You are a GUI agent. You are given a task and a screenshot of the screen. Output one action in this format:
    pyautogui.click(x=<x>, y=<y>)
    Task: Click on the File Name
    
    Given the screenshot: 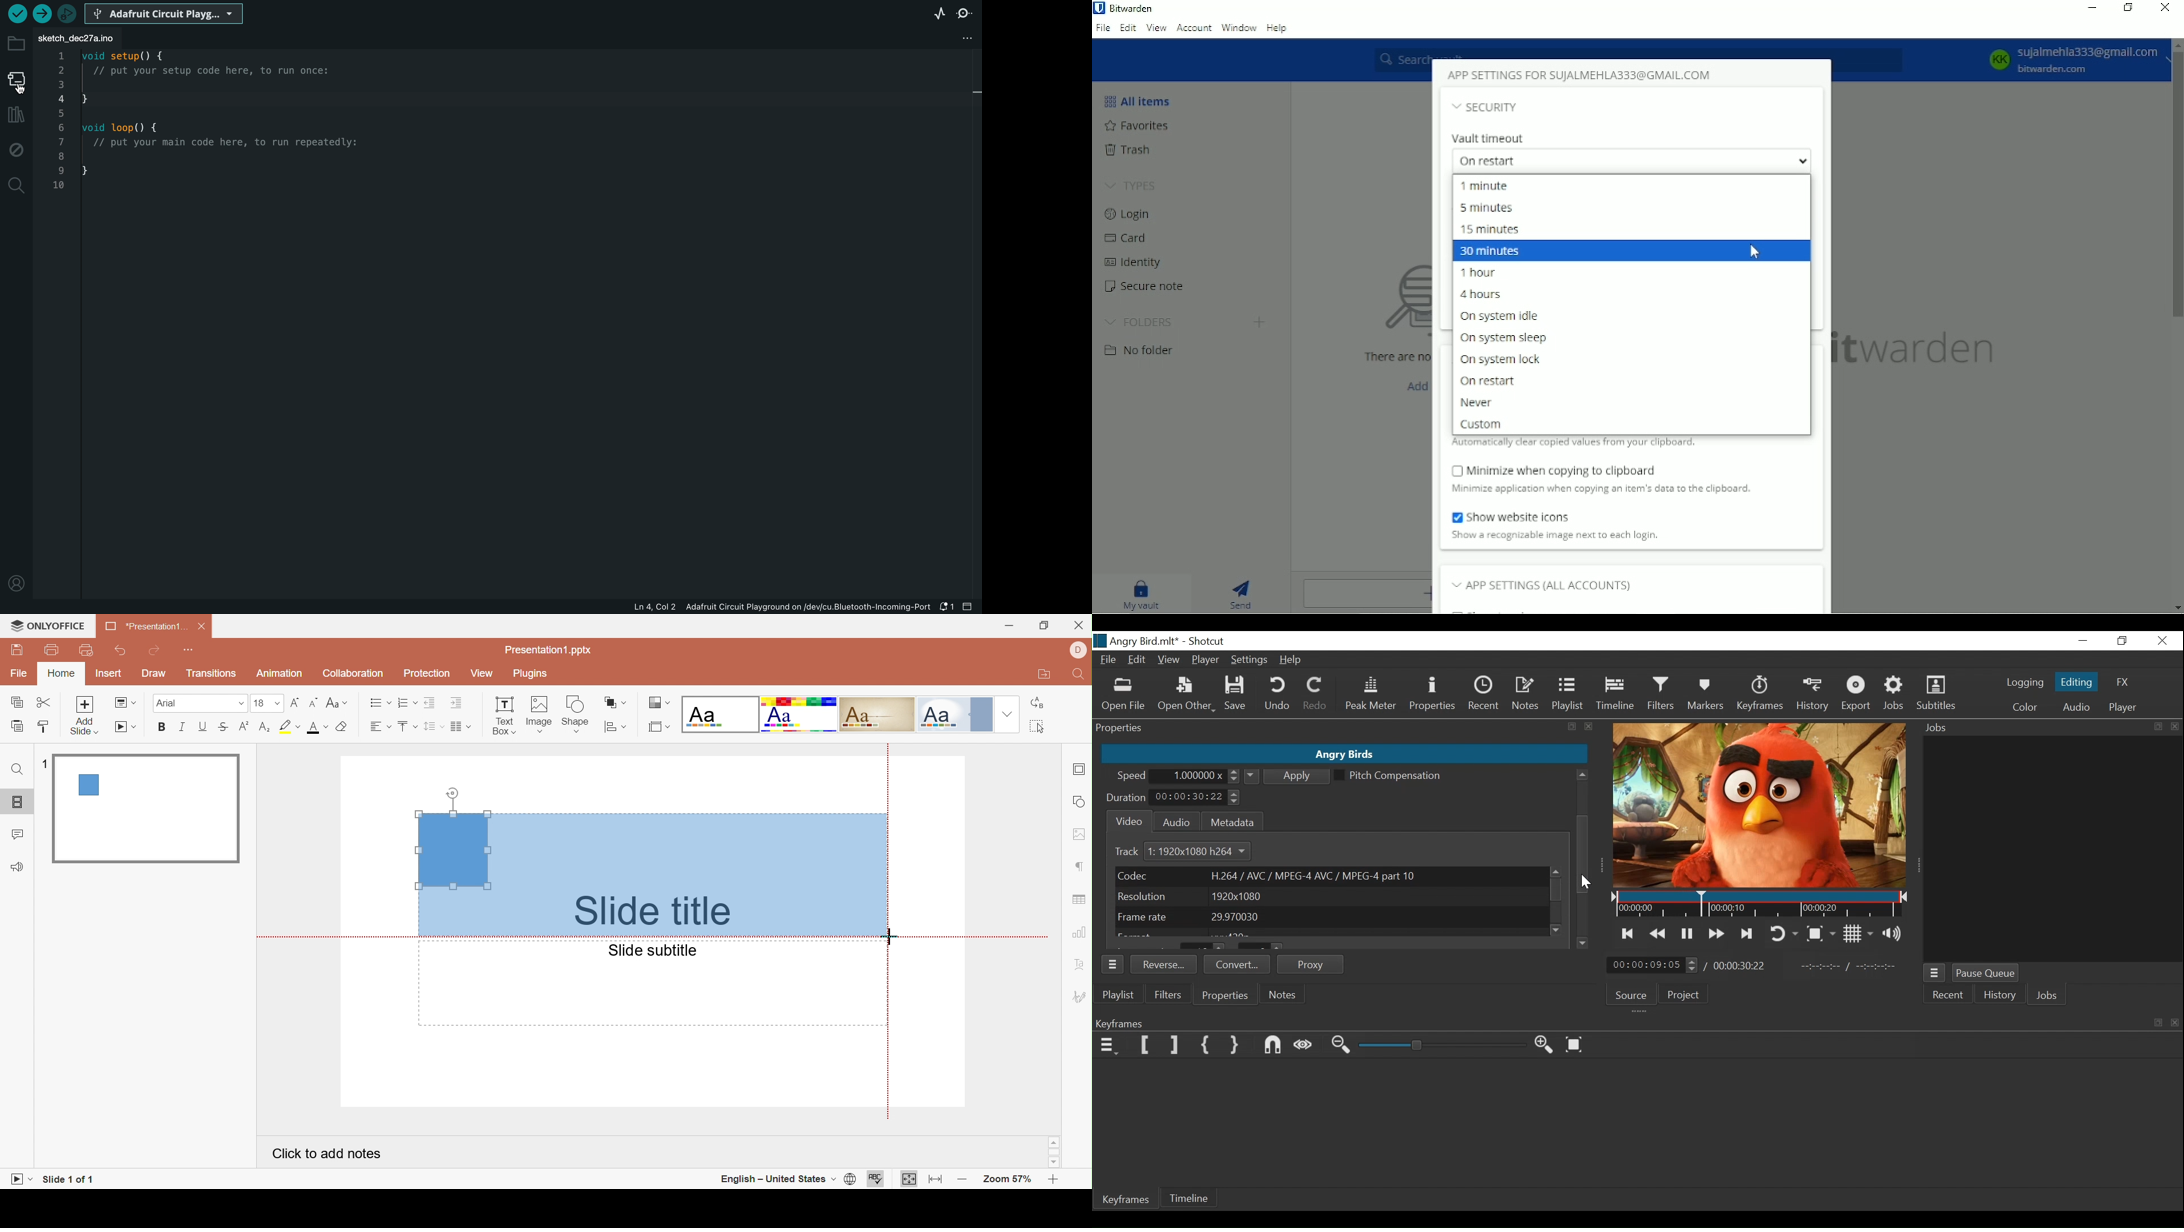 What is the action you would take?
    pyautogui.click(x=1136, y=641)
    